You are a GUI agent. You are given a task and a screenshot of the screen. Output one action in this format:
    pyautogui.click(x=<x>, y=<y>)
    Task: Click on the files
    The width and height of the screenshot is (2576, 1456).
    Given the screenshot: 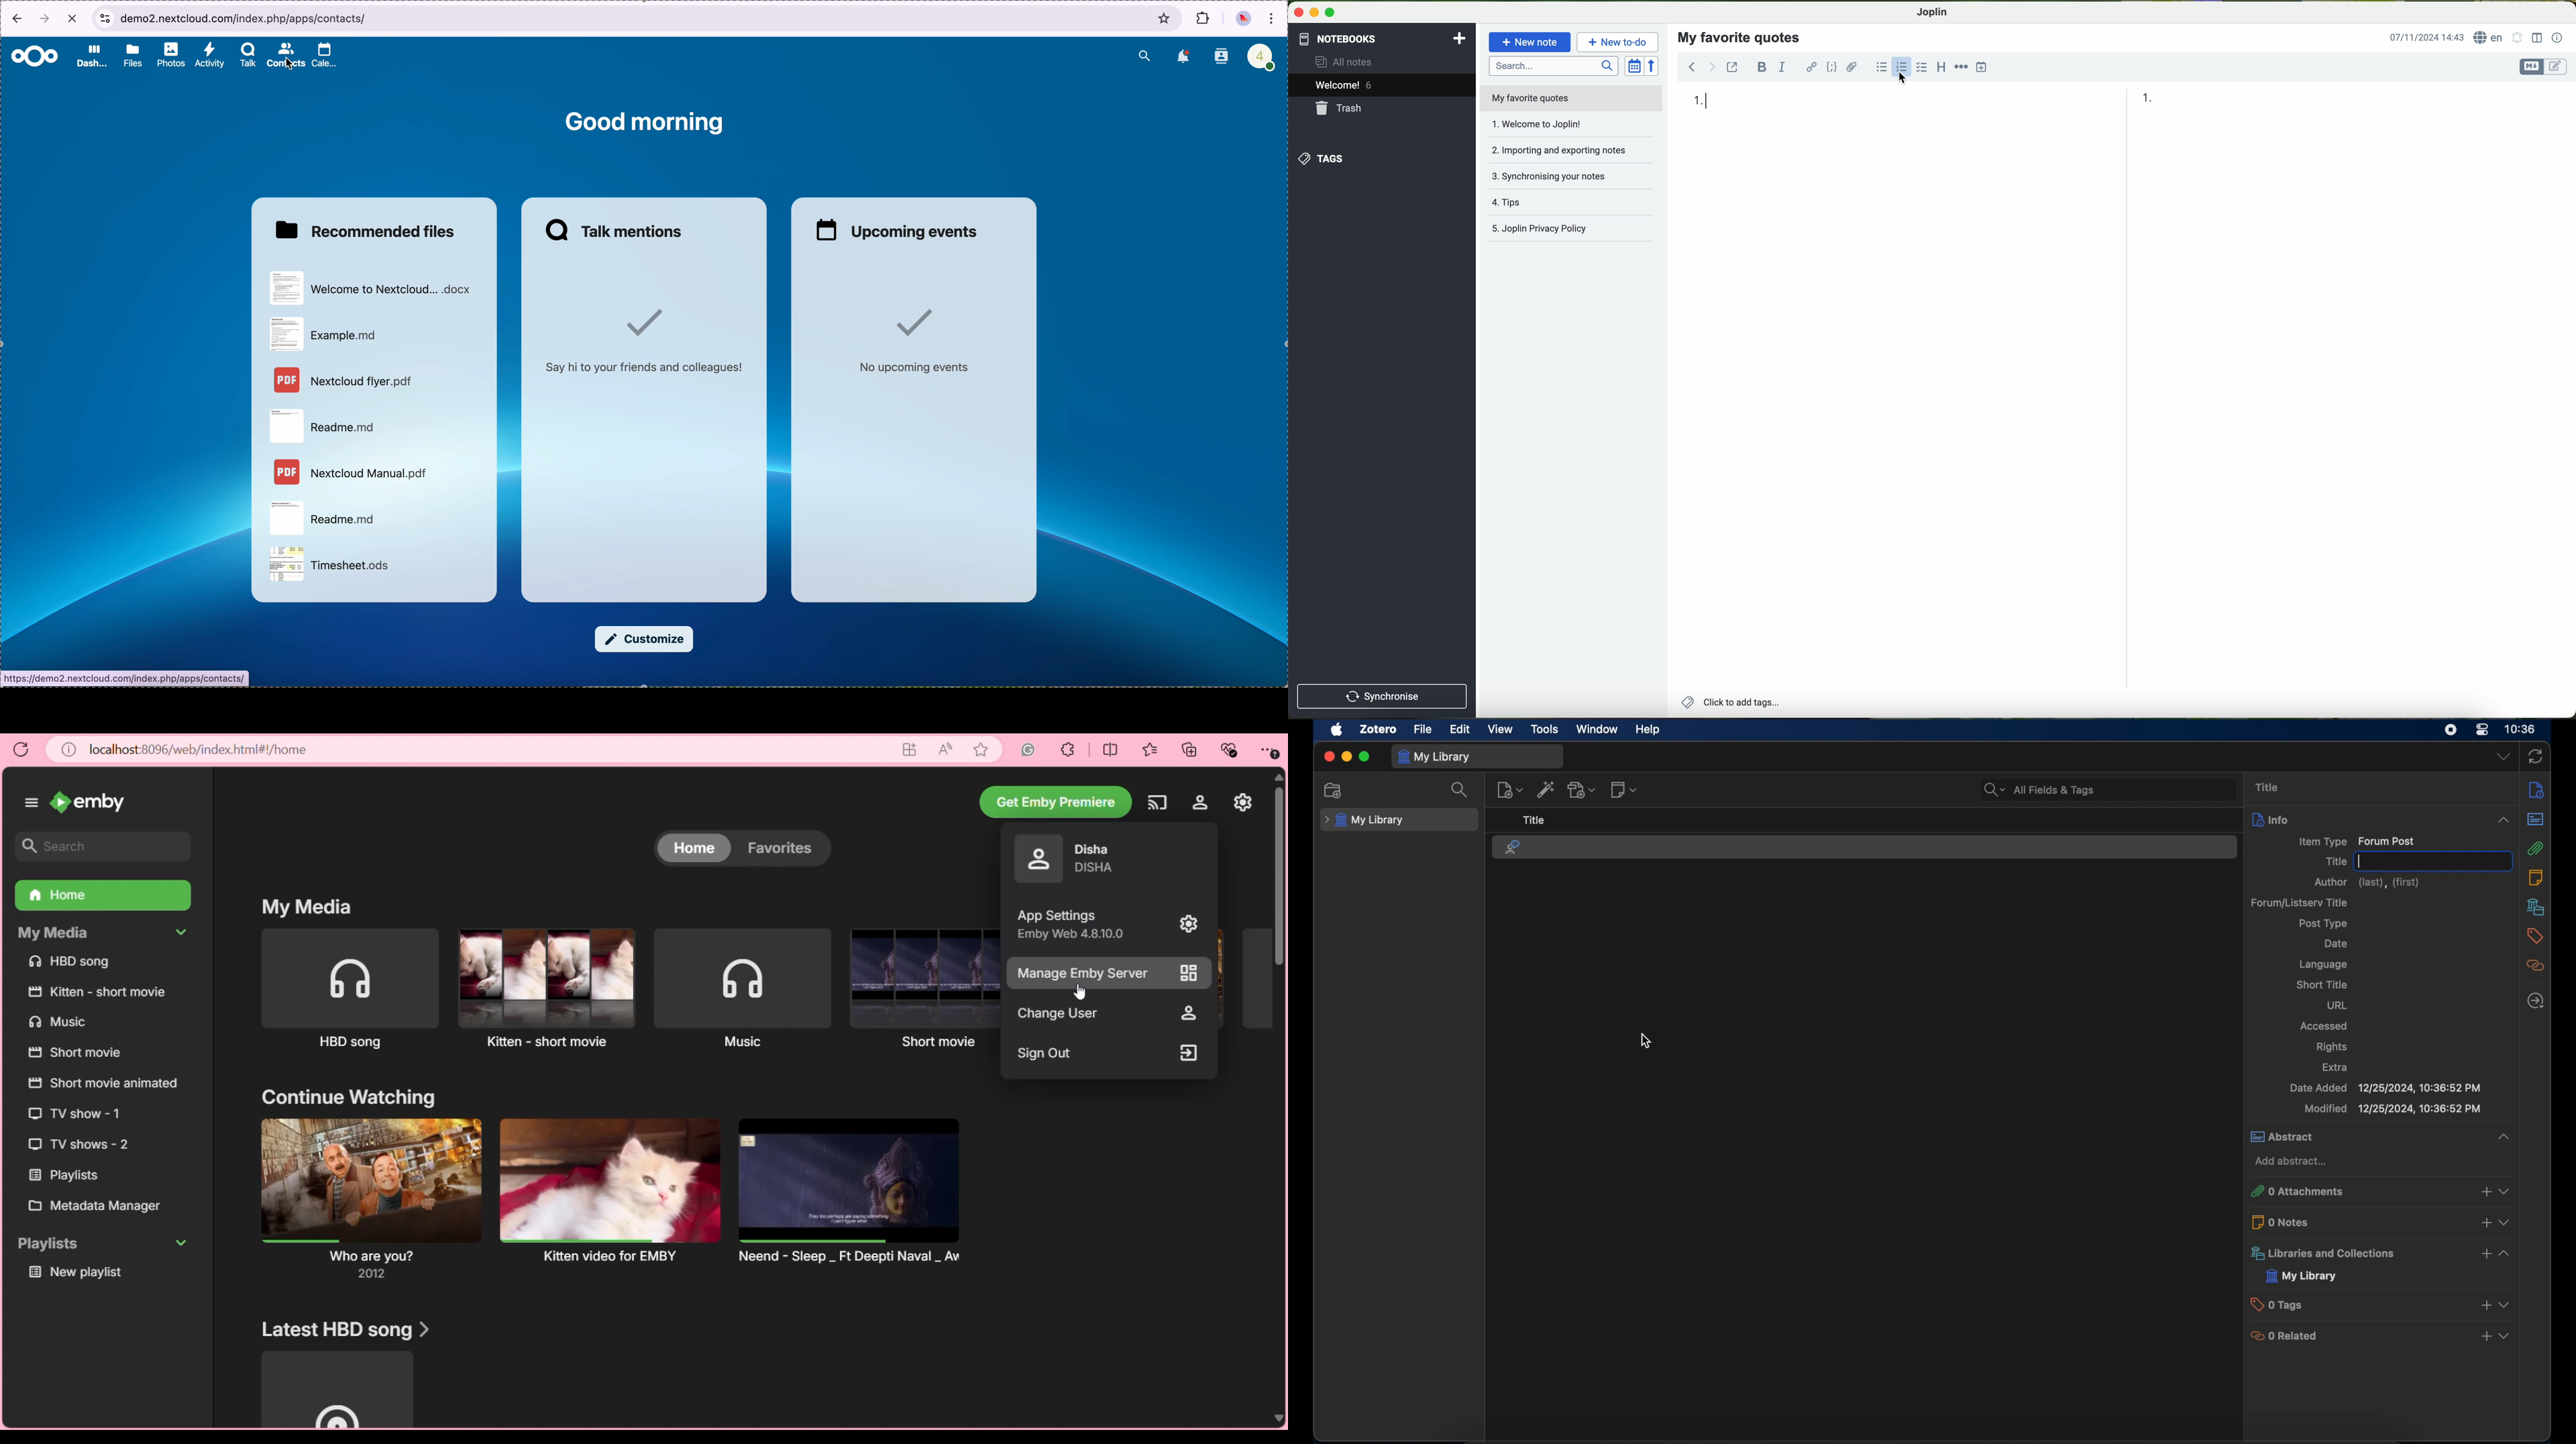 What is the action you would take?
    pyautogui.click(x=130, y=55)
    